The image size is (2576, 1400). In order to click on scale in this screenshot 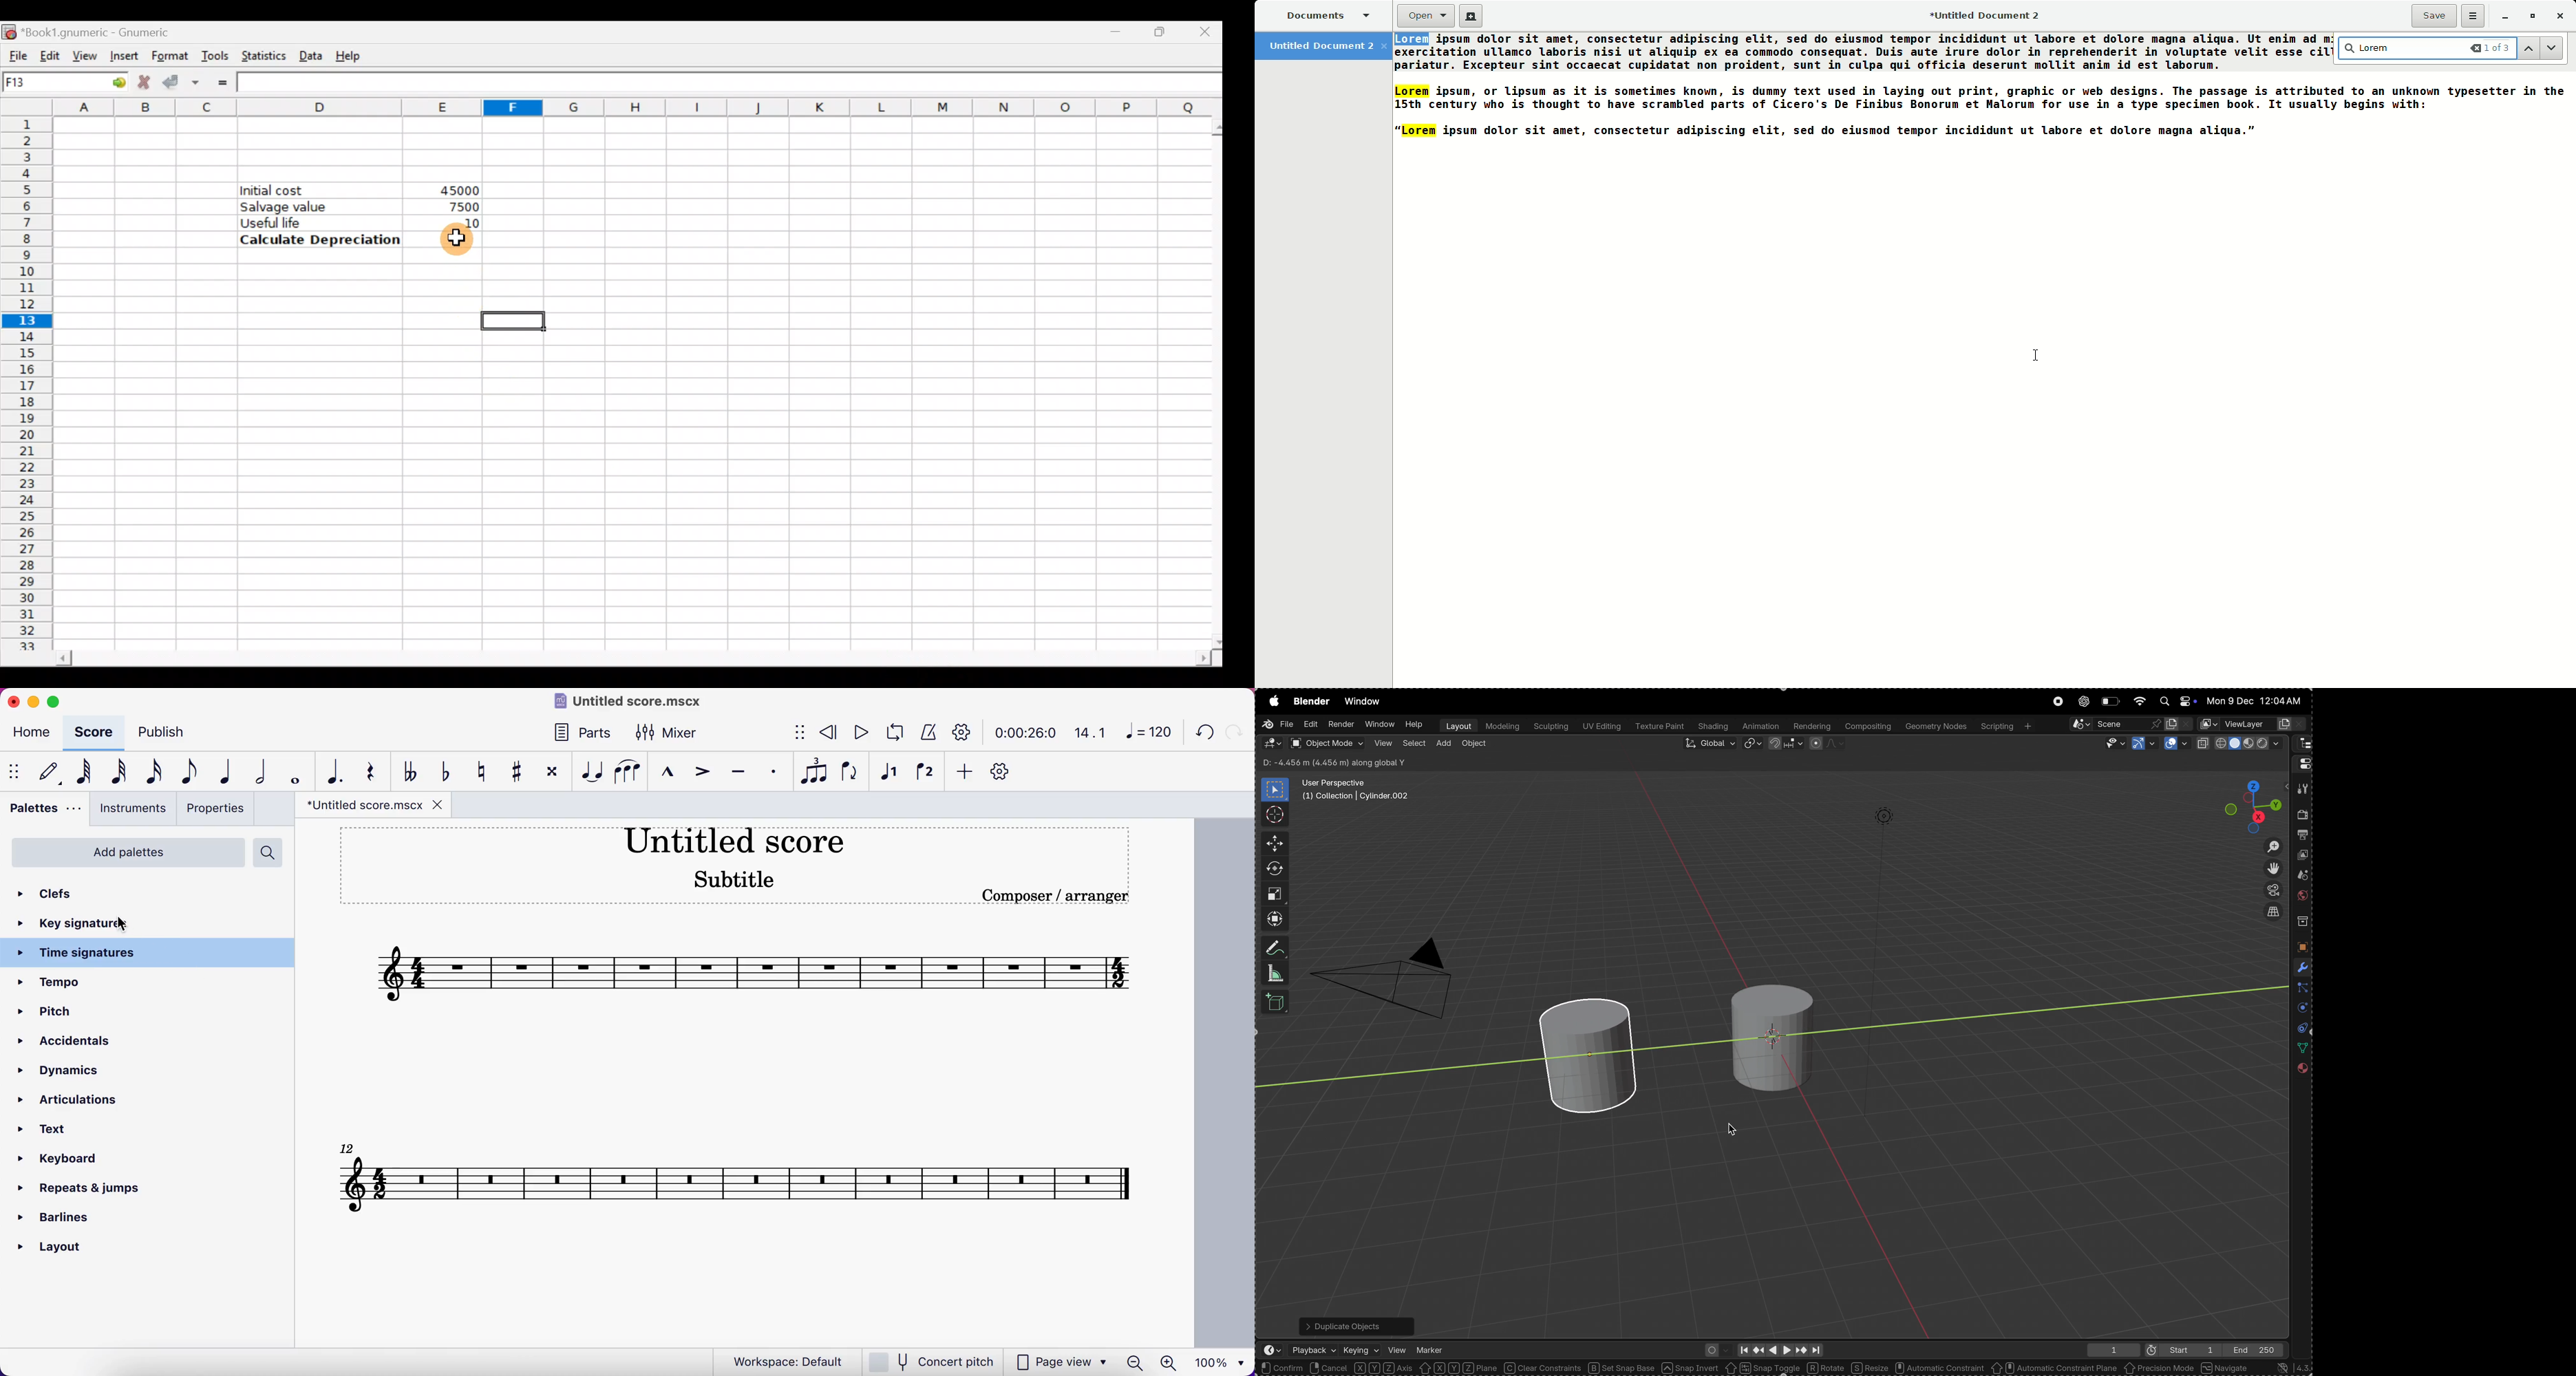, I will do `click(1274, 893)`.